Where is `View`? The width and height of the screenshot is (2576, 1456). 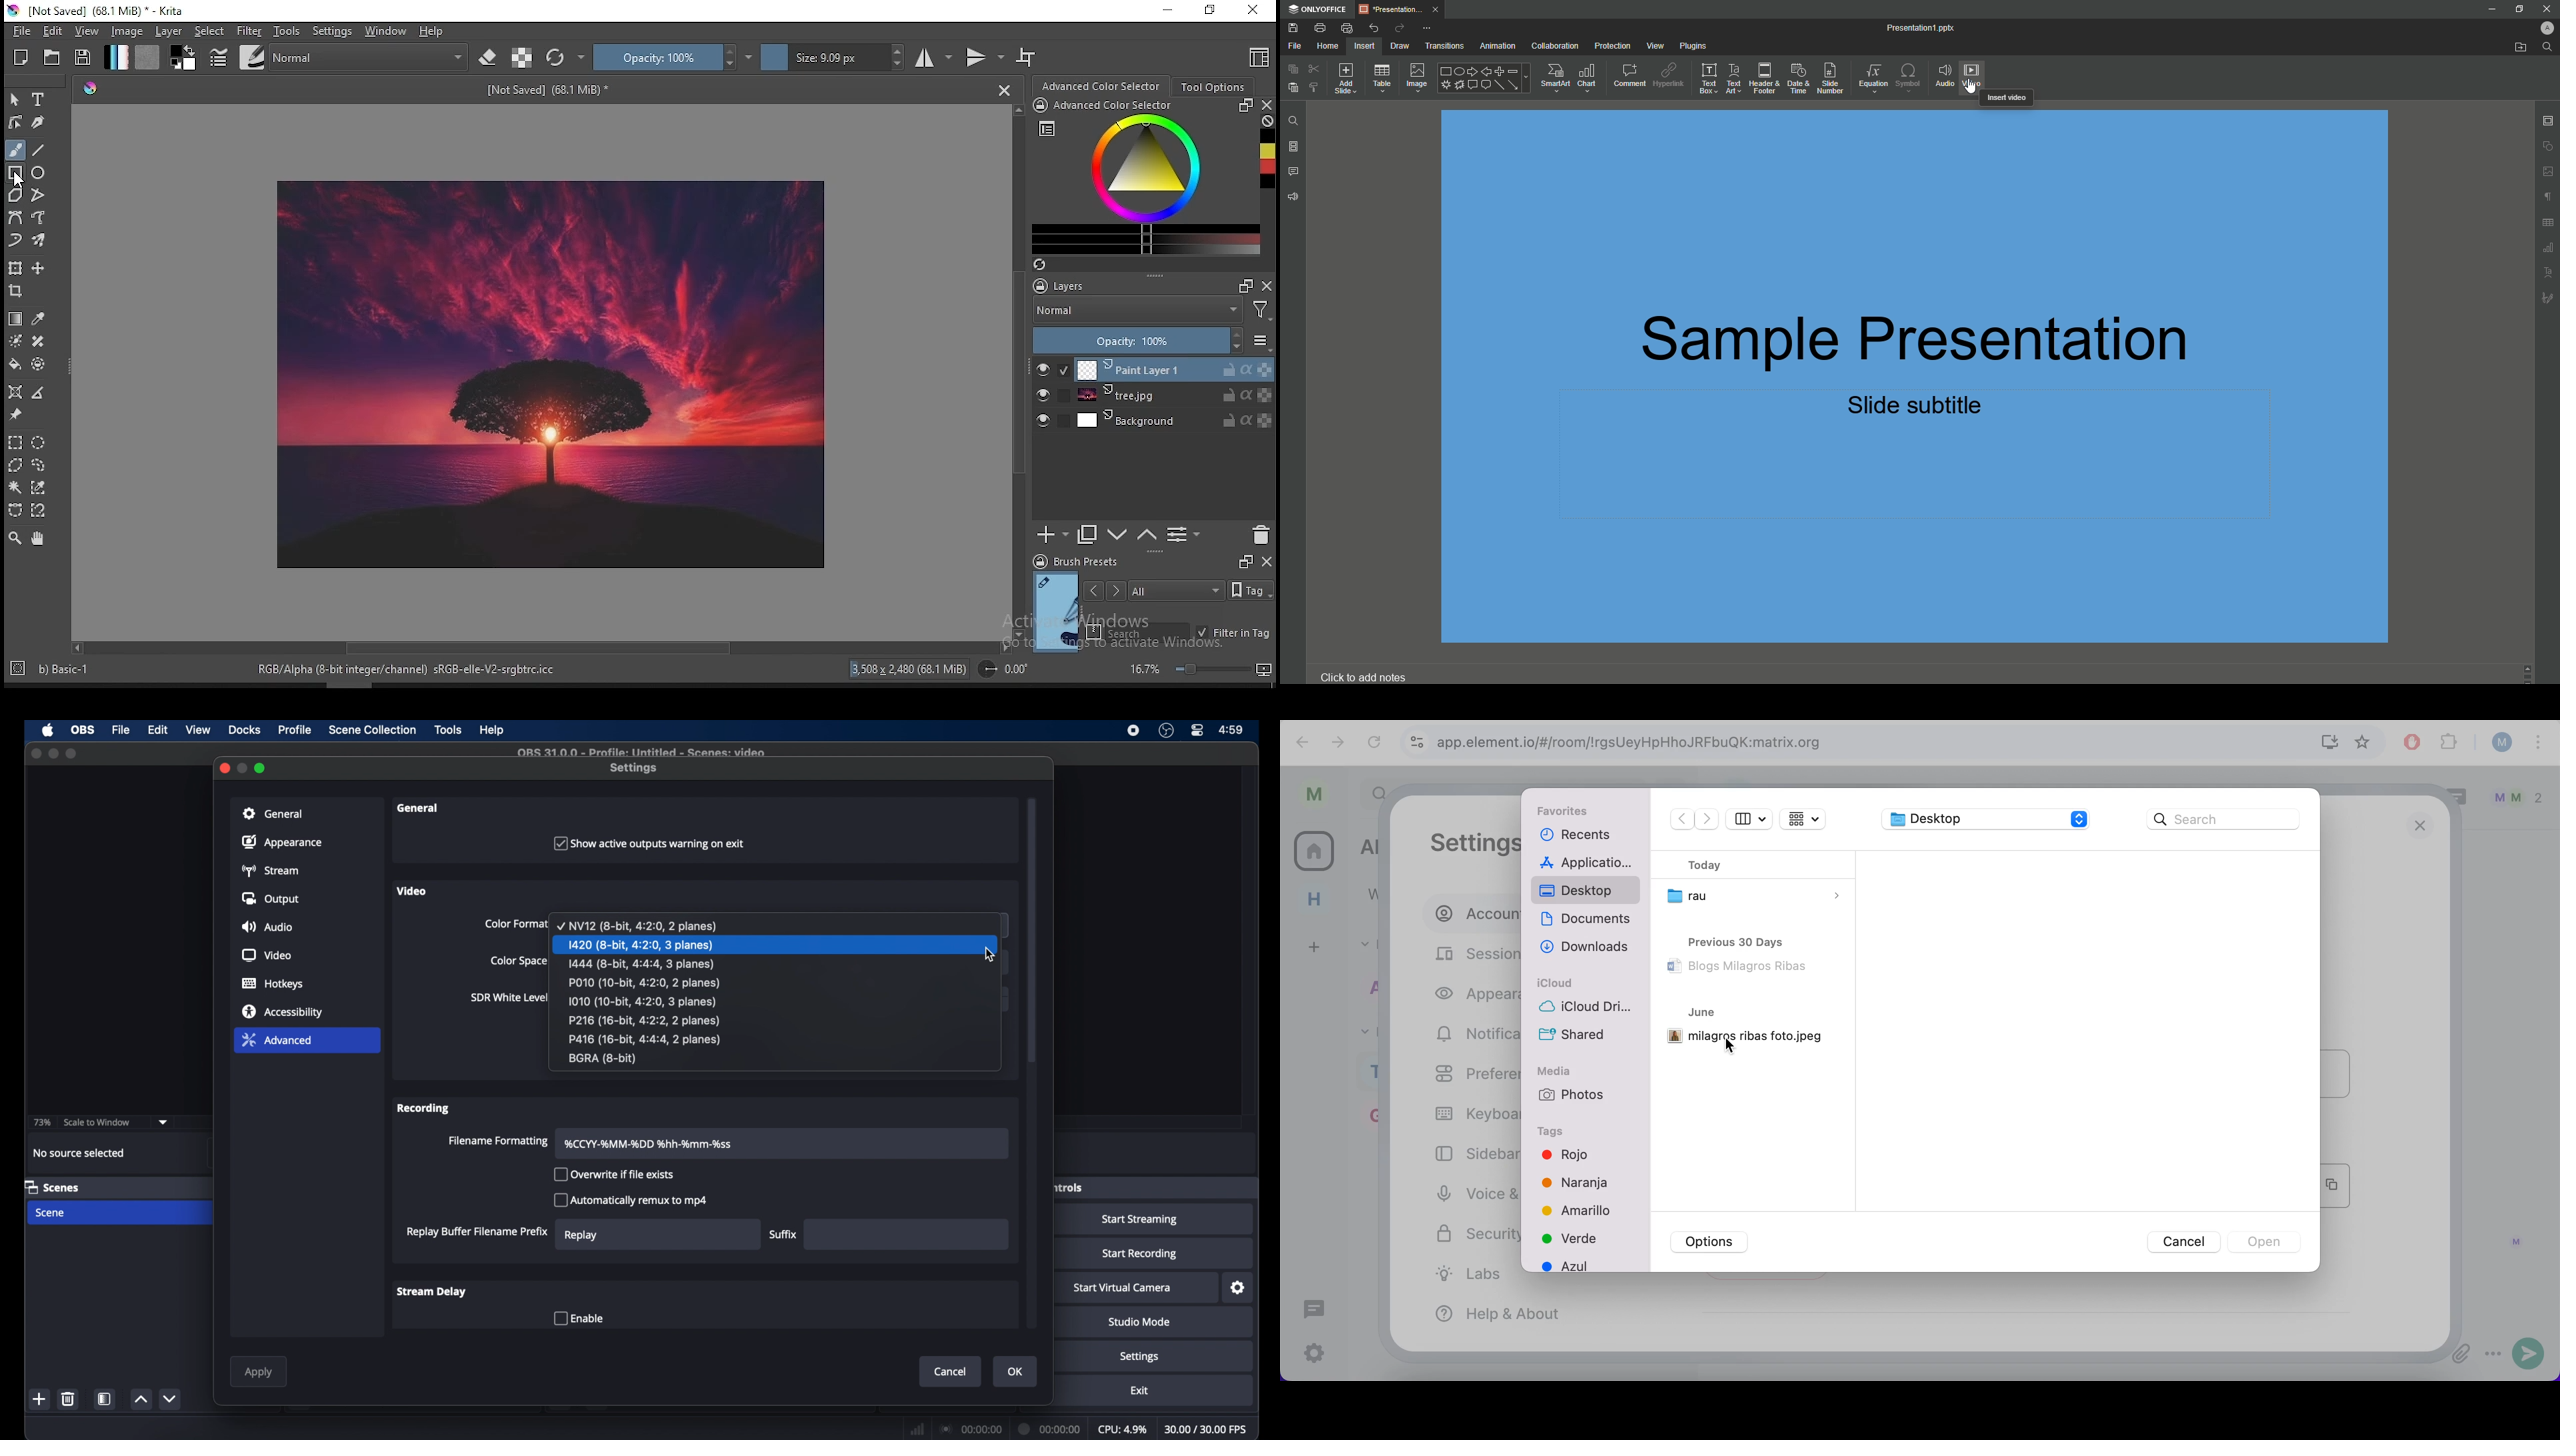 View is located at coordinates (1651, 45).